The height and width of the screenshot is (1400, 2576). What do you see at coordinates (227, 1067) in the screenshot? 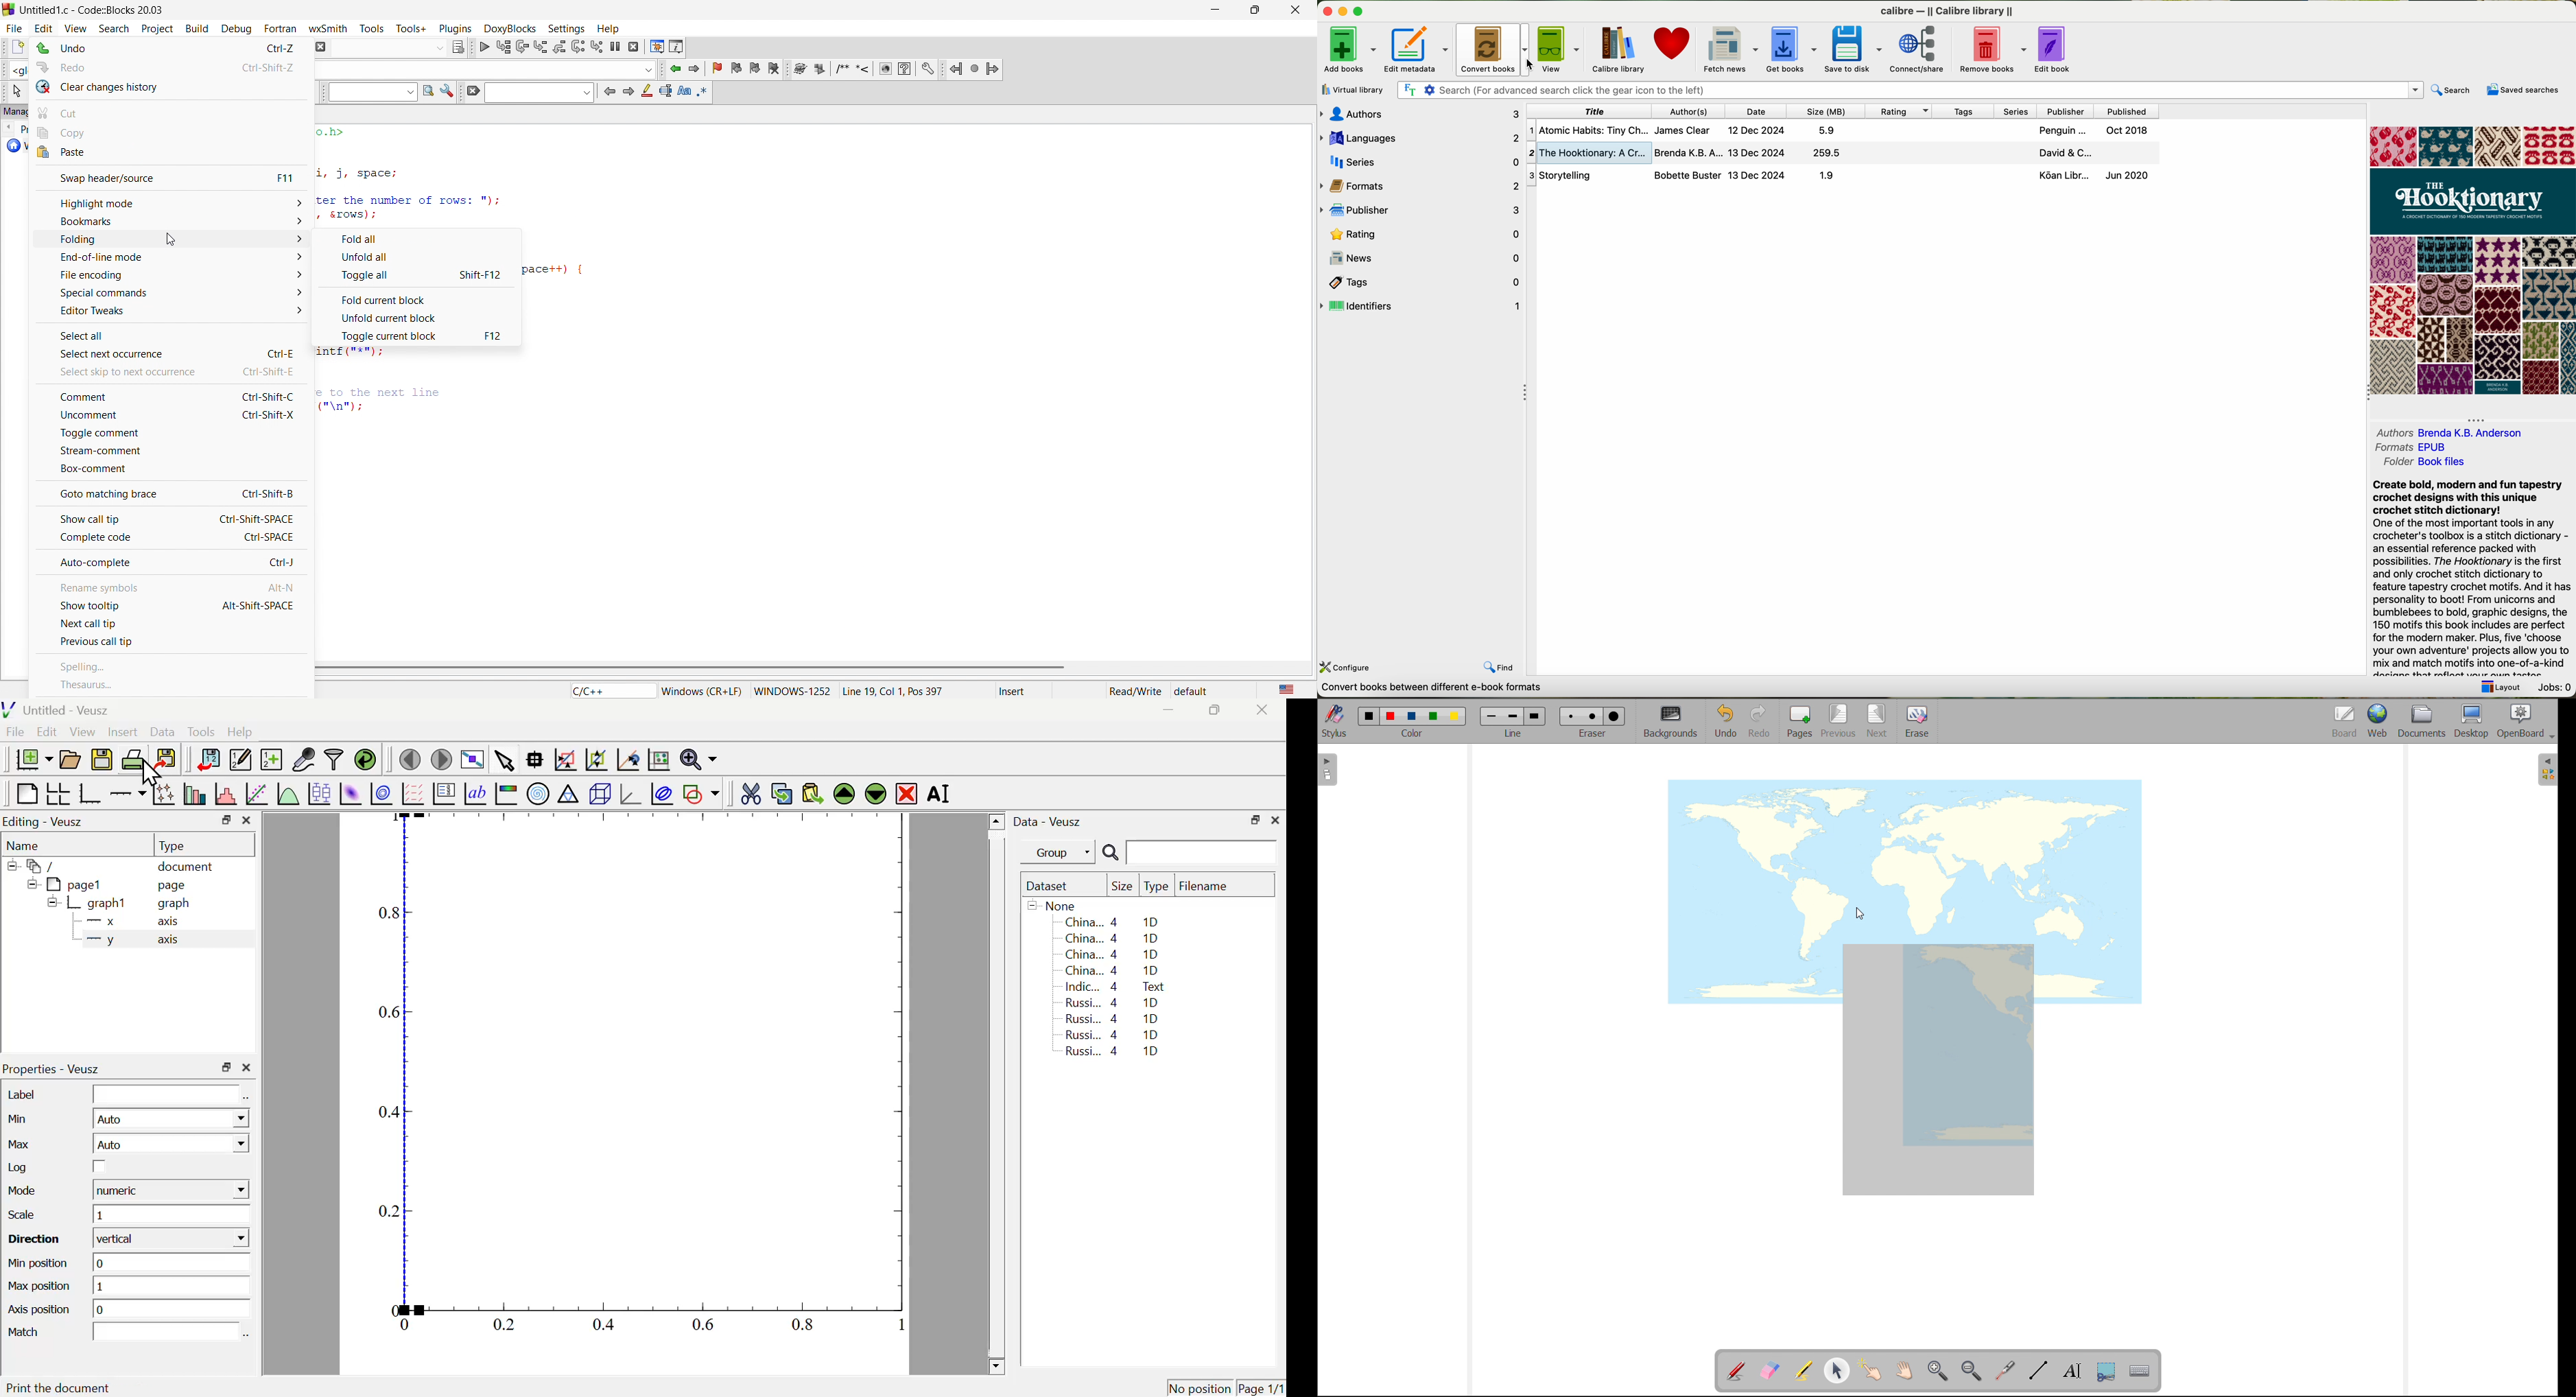
I see `Restore Down` at bounding box center [227, 1067].